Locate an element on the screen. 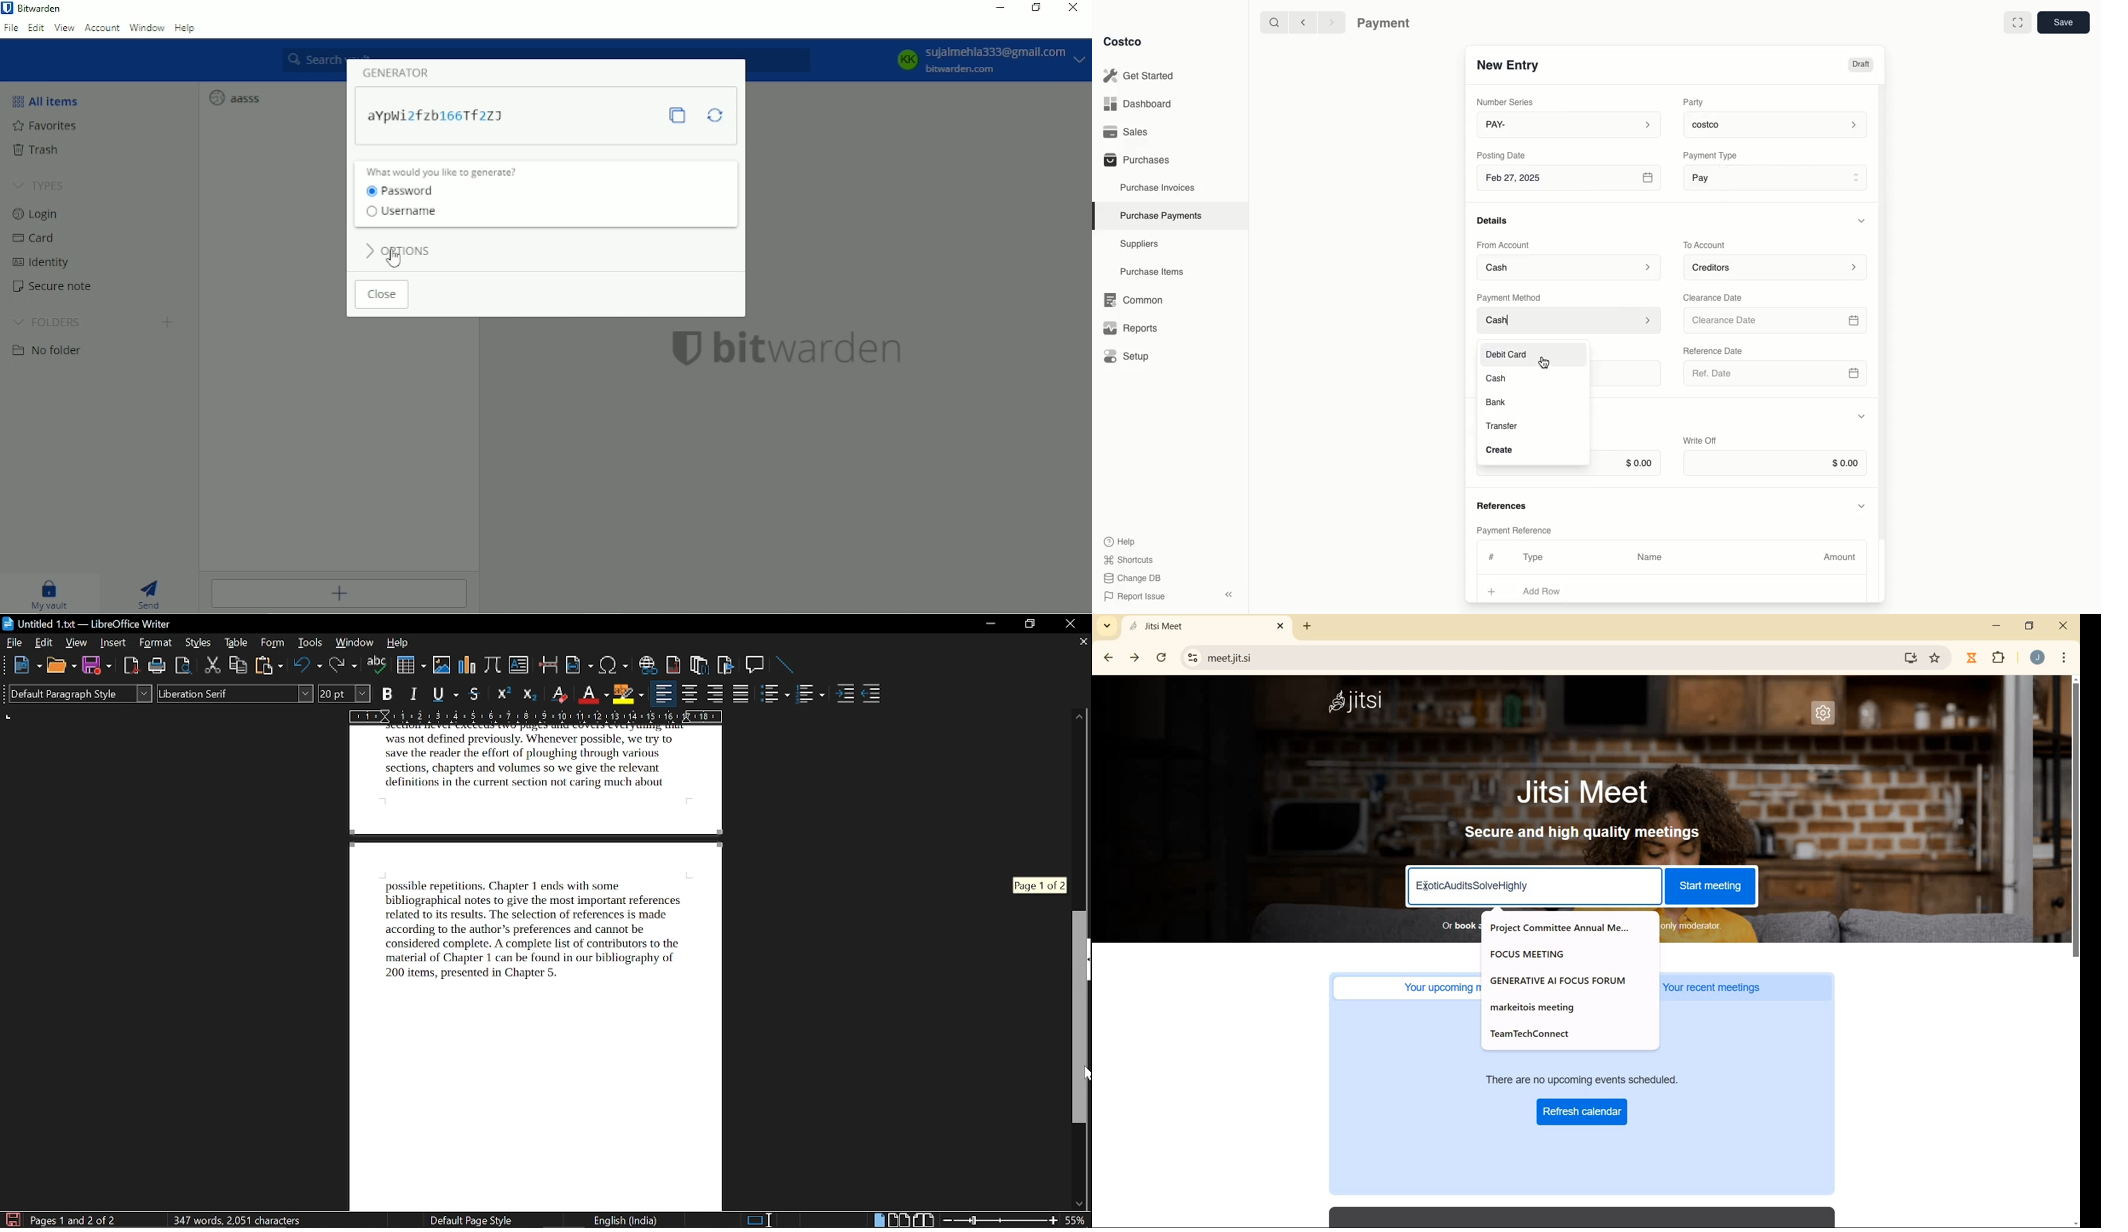  strikethrough is located at coordinates (474, 694).